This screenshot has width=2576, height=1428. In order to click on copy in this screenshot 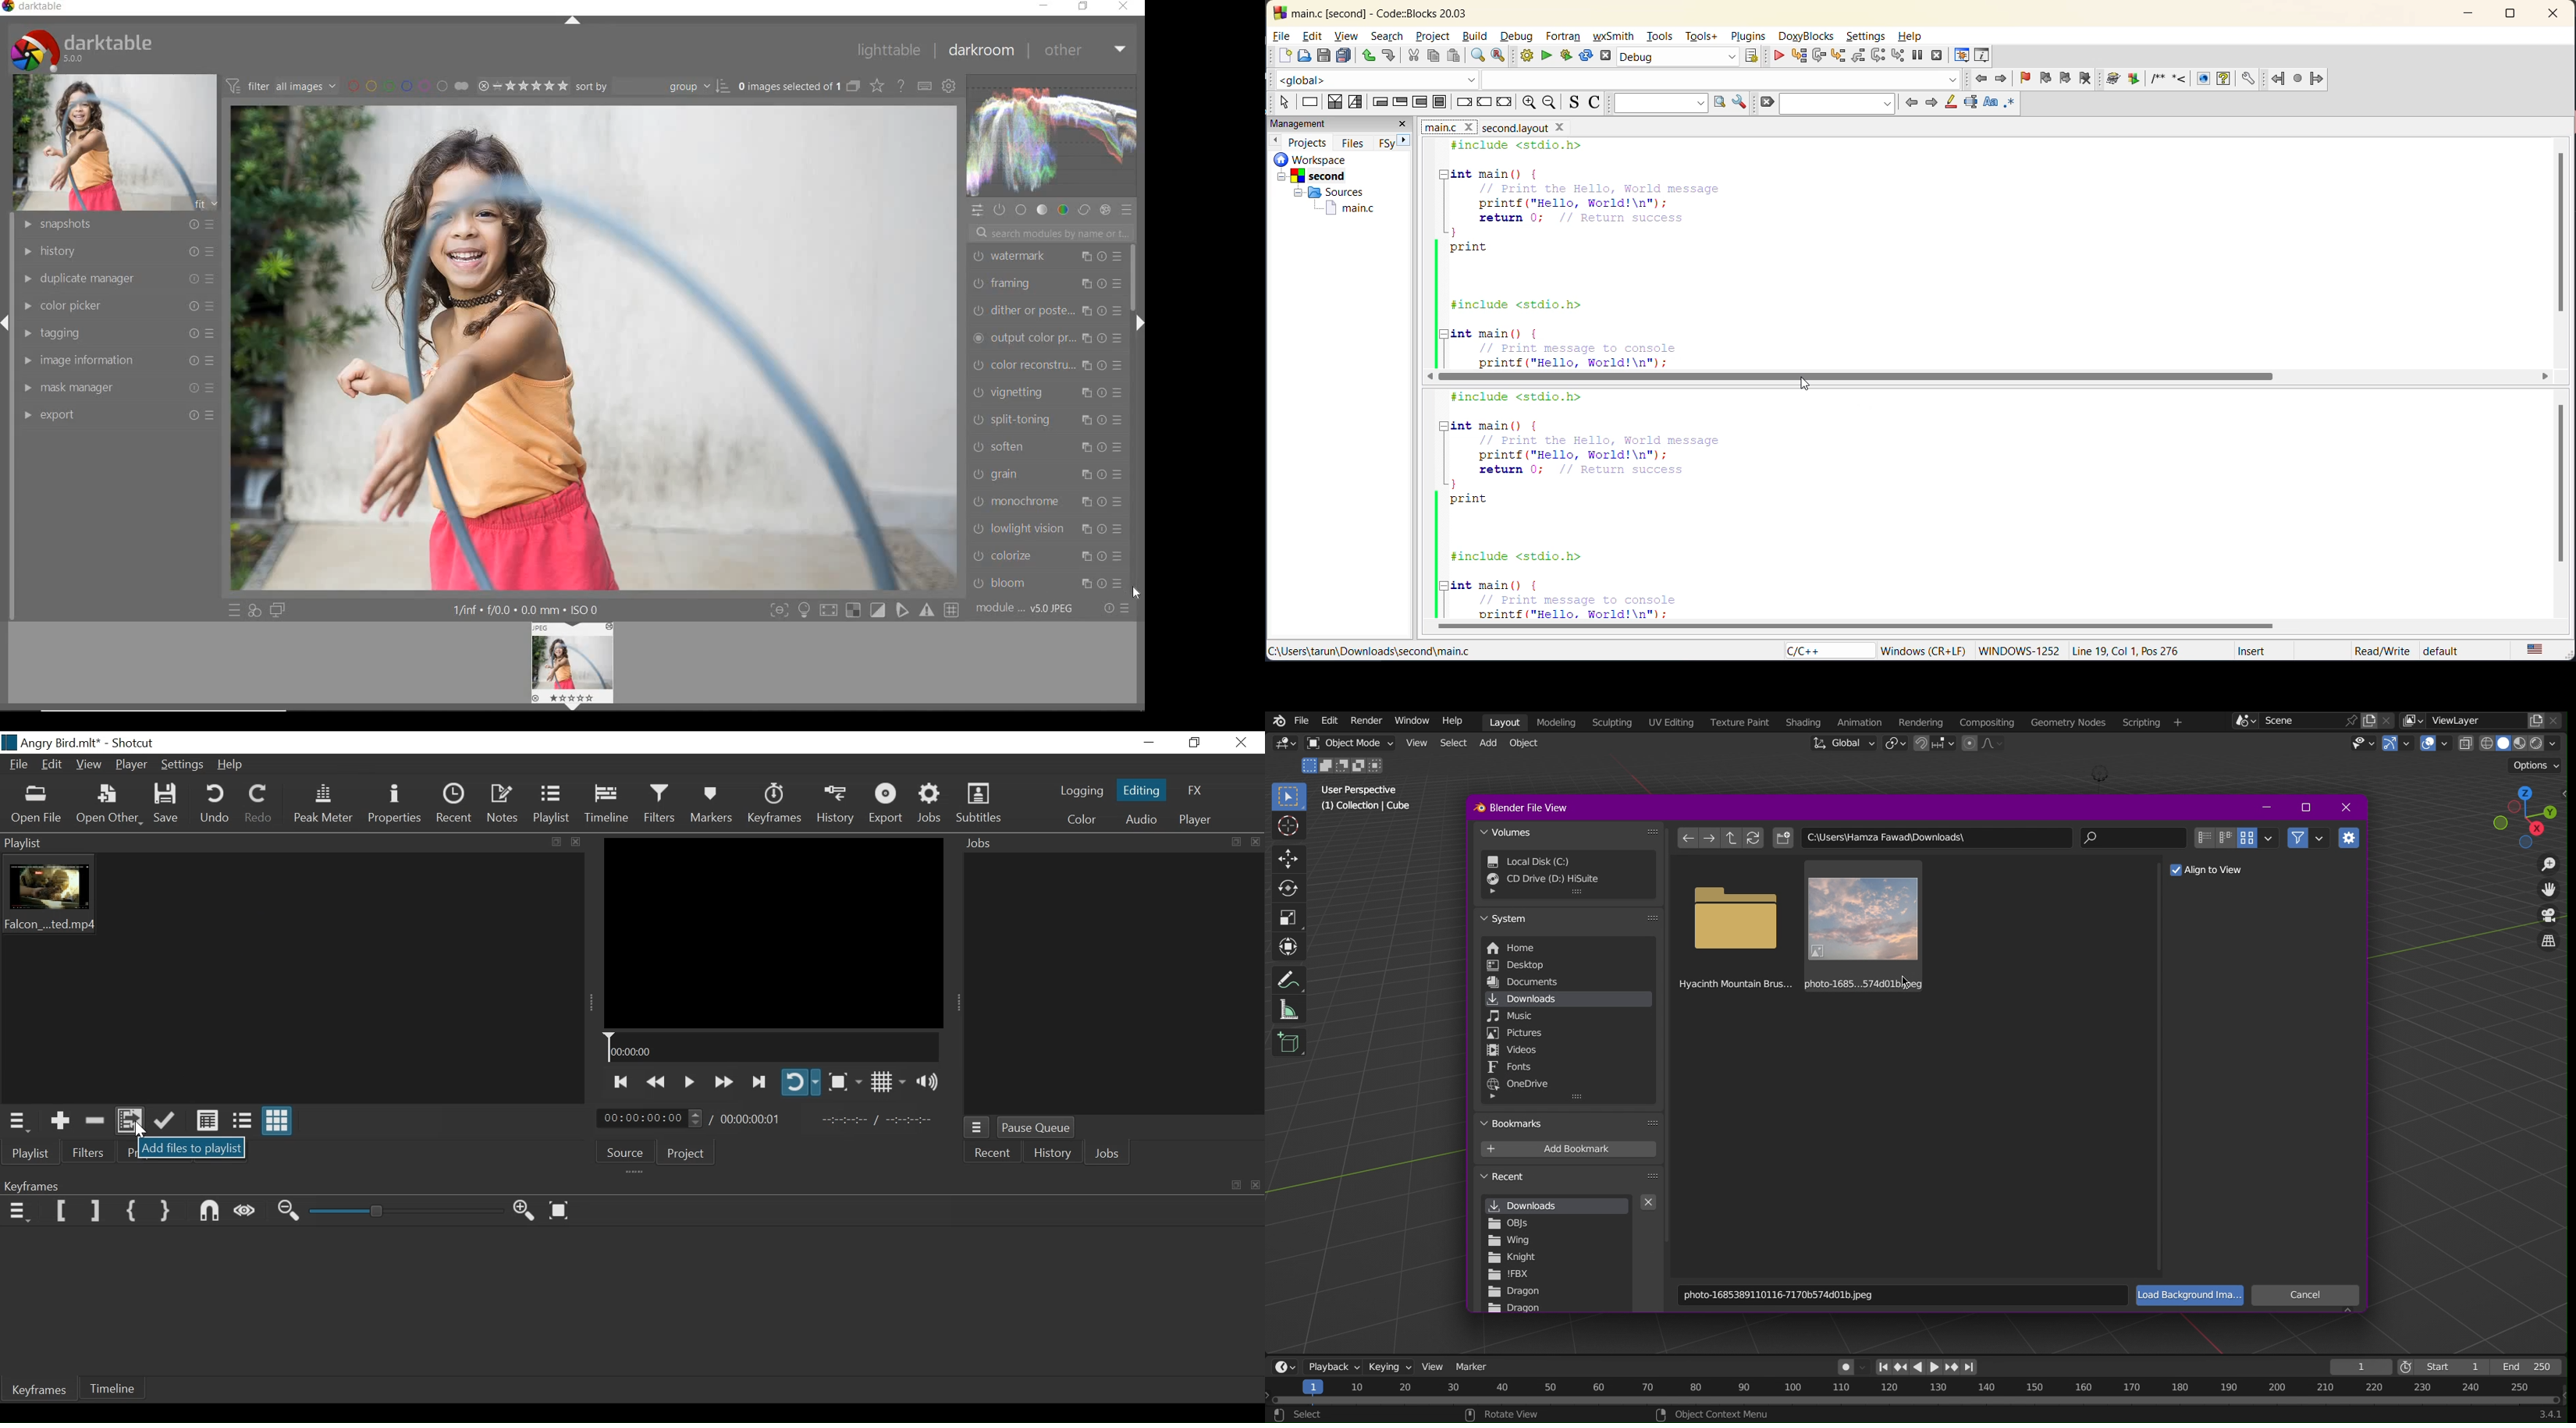, I will do `click(1432, 57)`.